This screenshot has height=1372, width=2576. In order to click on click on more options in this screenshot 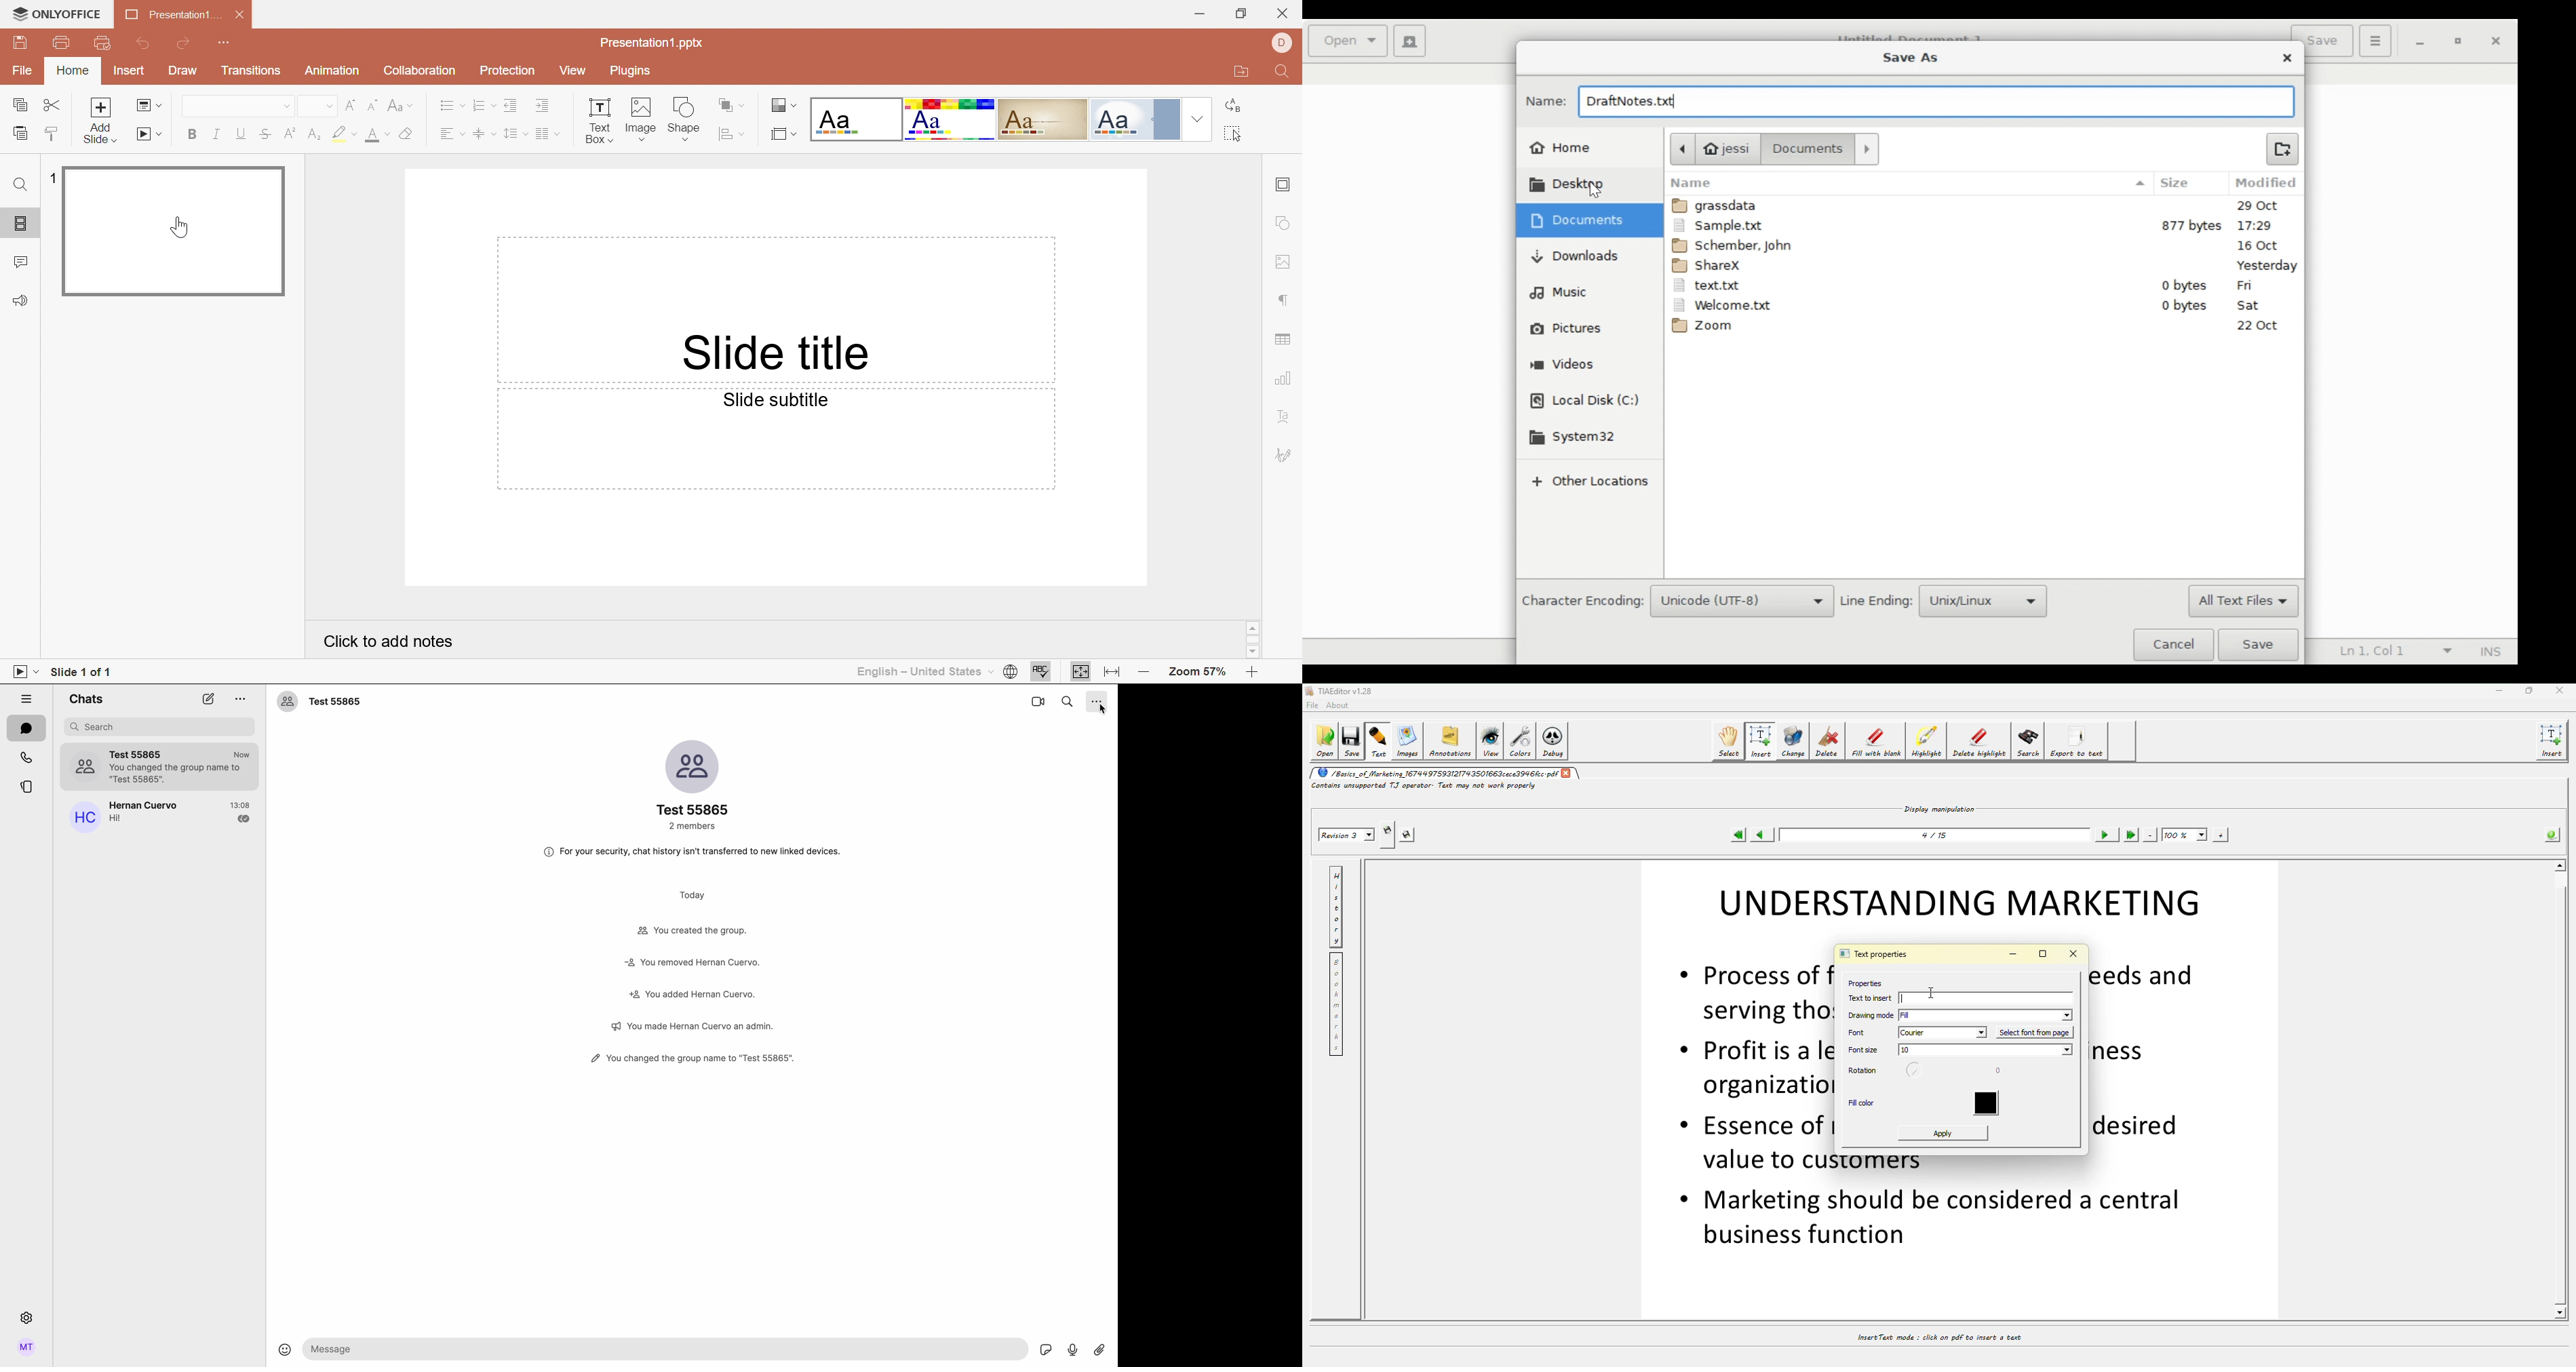, I will do `click(1097, 703)`.